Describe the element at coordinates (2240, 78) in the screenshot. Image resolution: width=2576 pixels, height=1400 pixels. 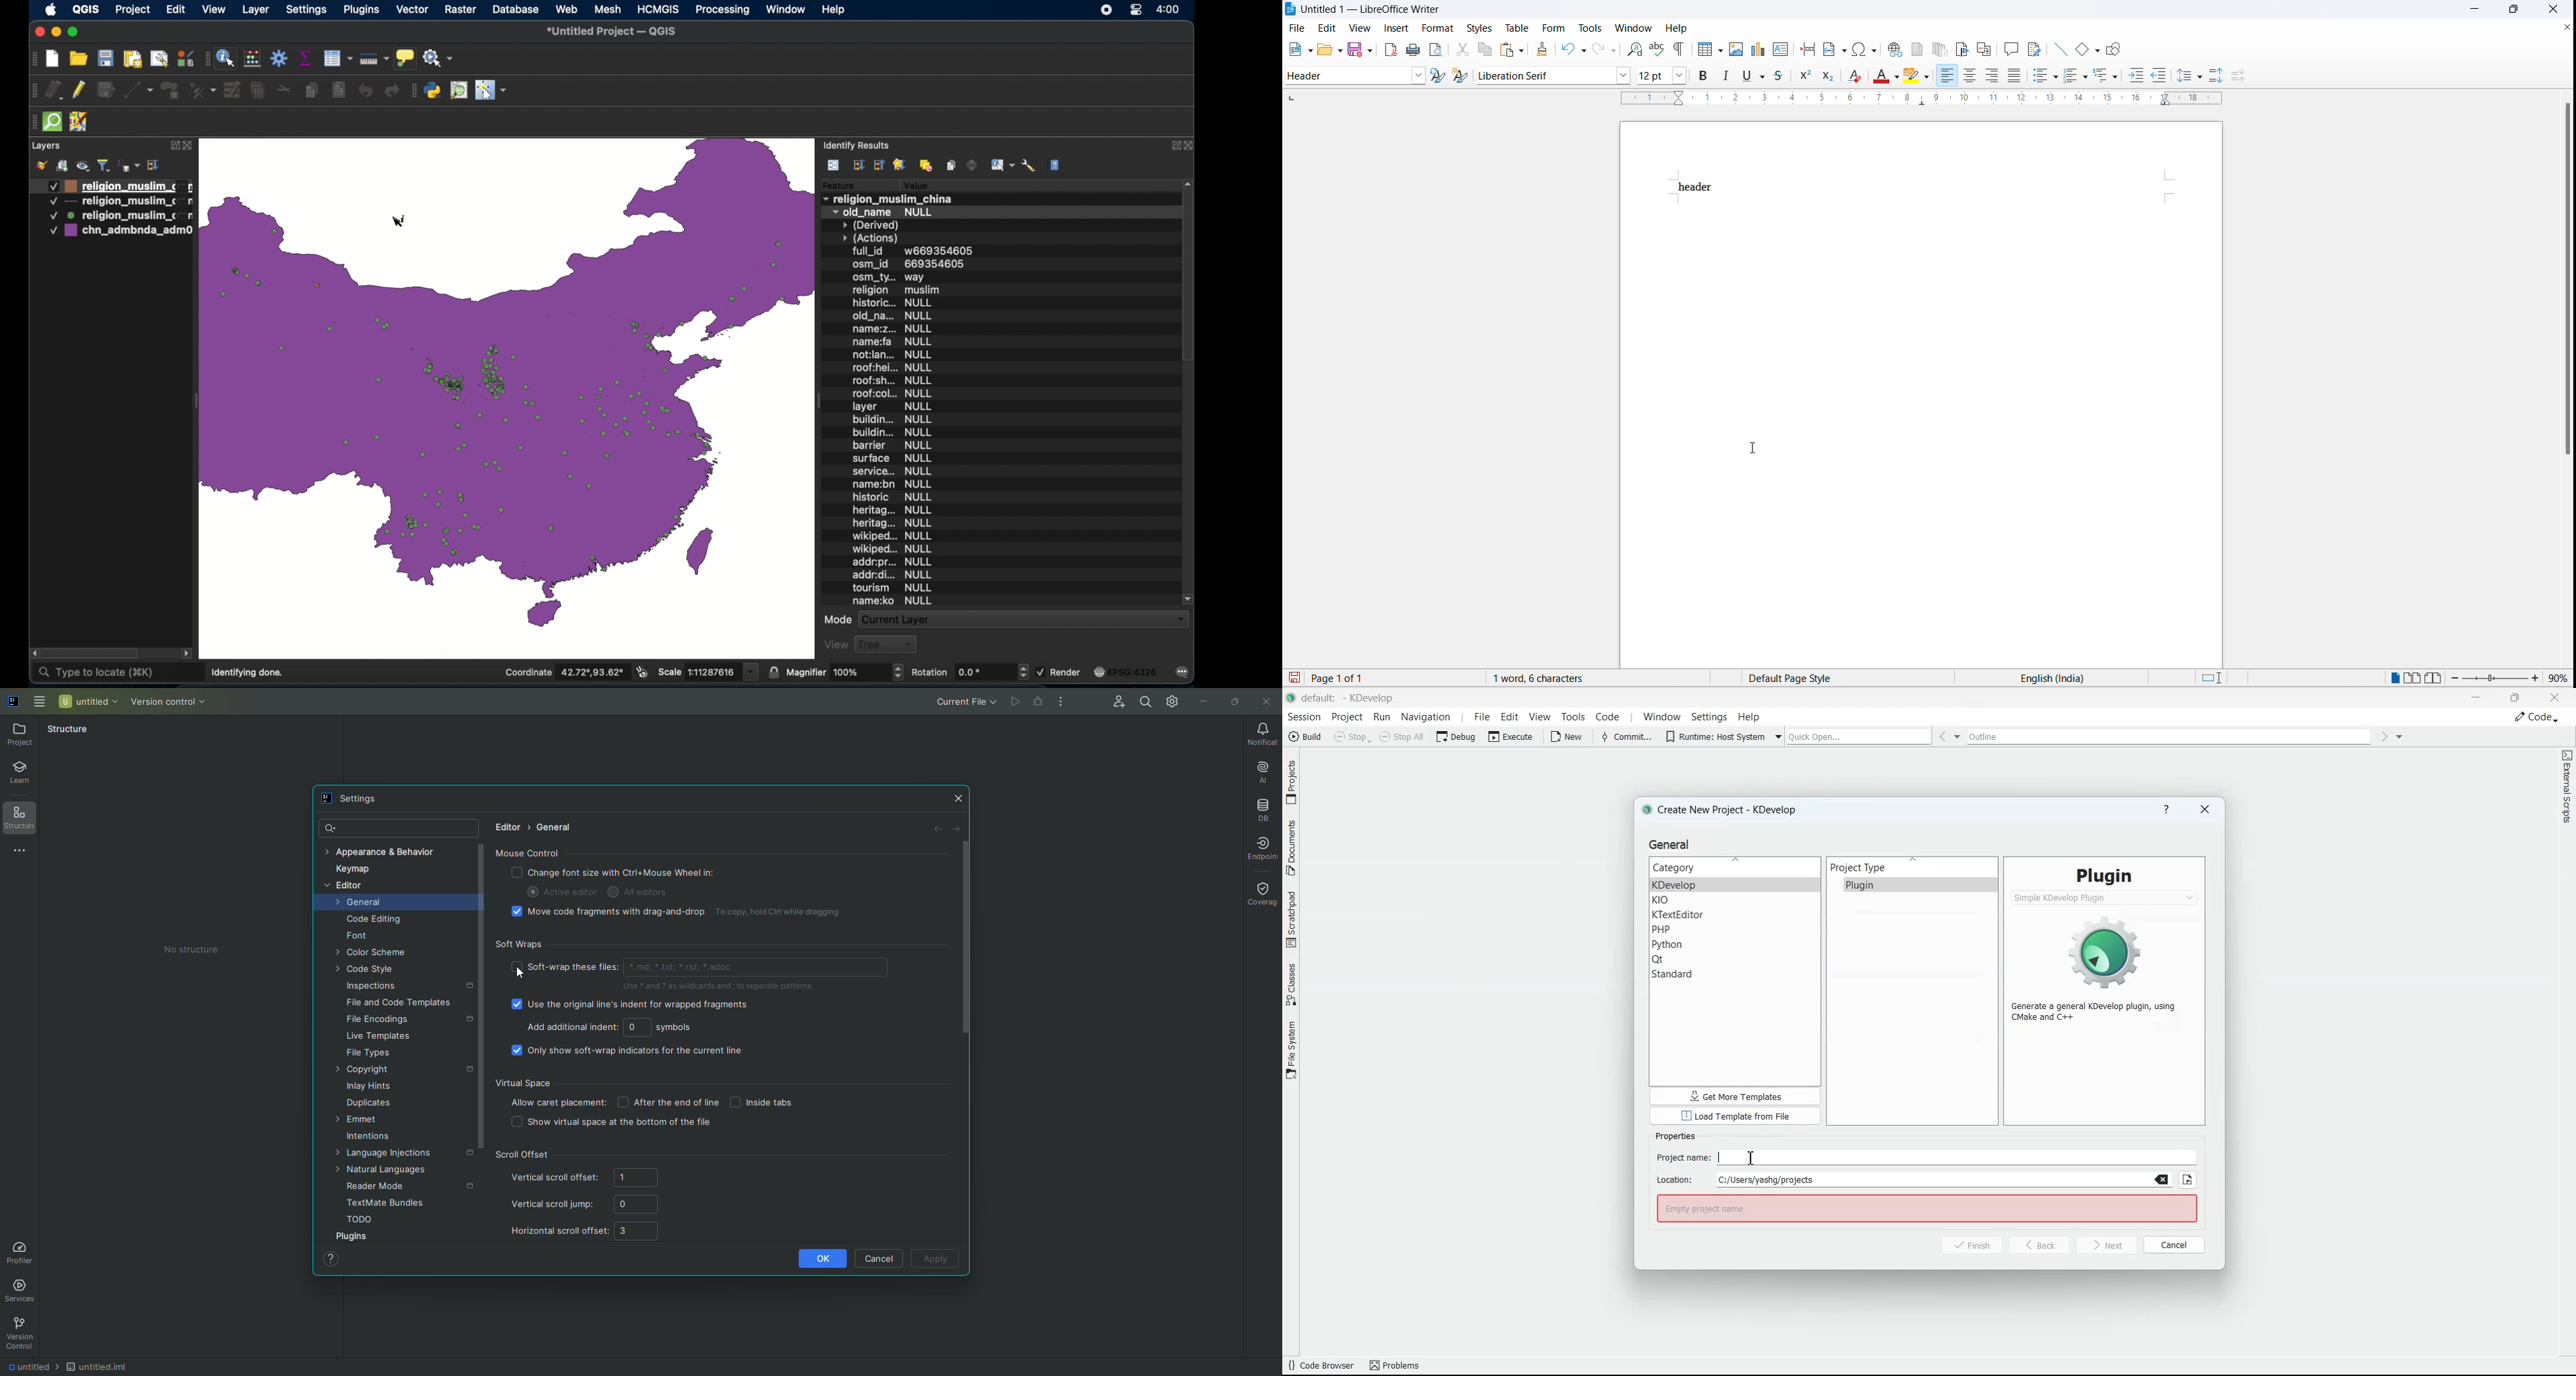
I see `decrease paragraph spacing` at that location.